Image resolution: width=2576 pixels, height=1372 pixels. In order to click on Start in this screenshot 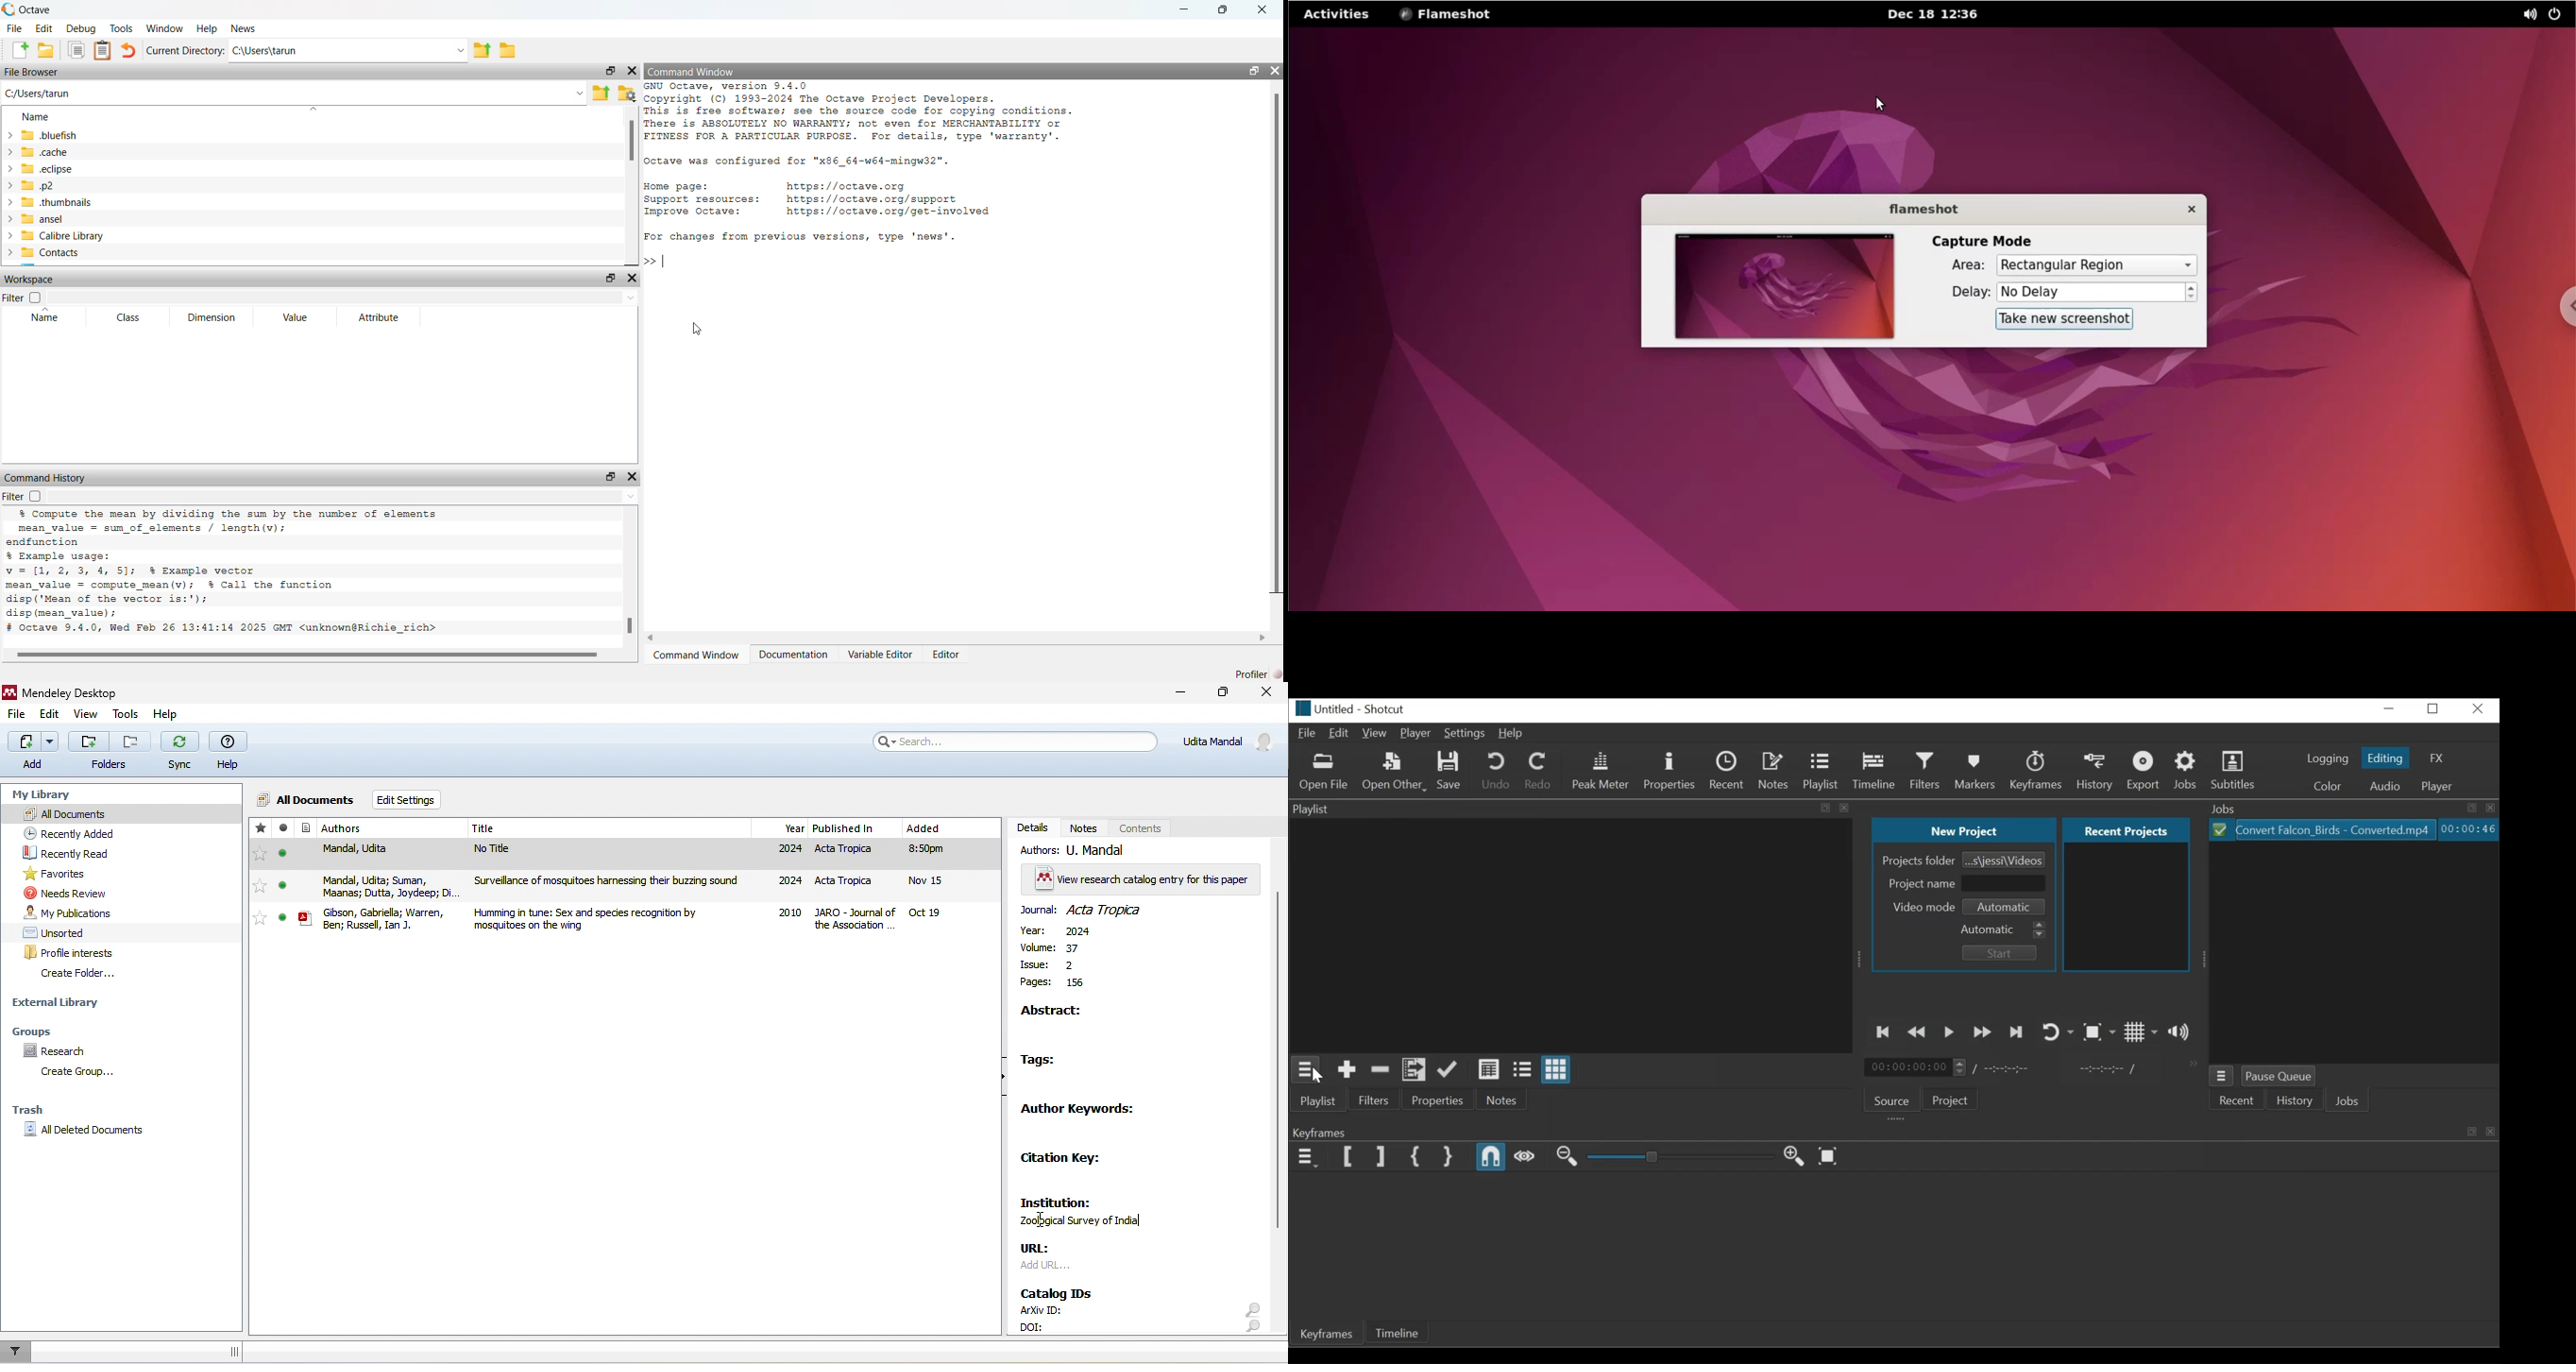, I will do `click(2003, 954)`.